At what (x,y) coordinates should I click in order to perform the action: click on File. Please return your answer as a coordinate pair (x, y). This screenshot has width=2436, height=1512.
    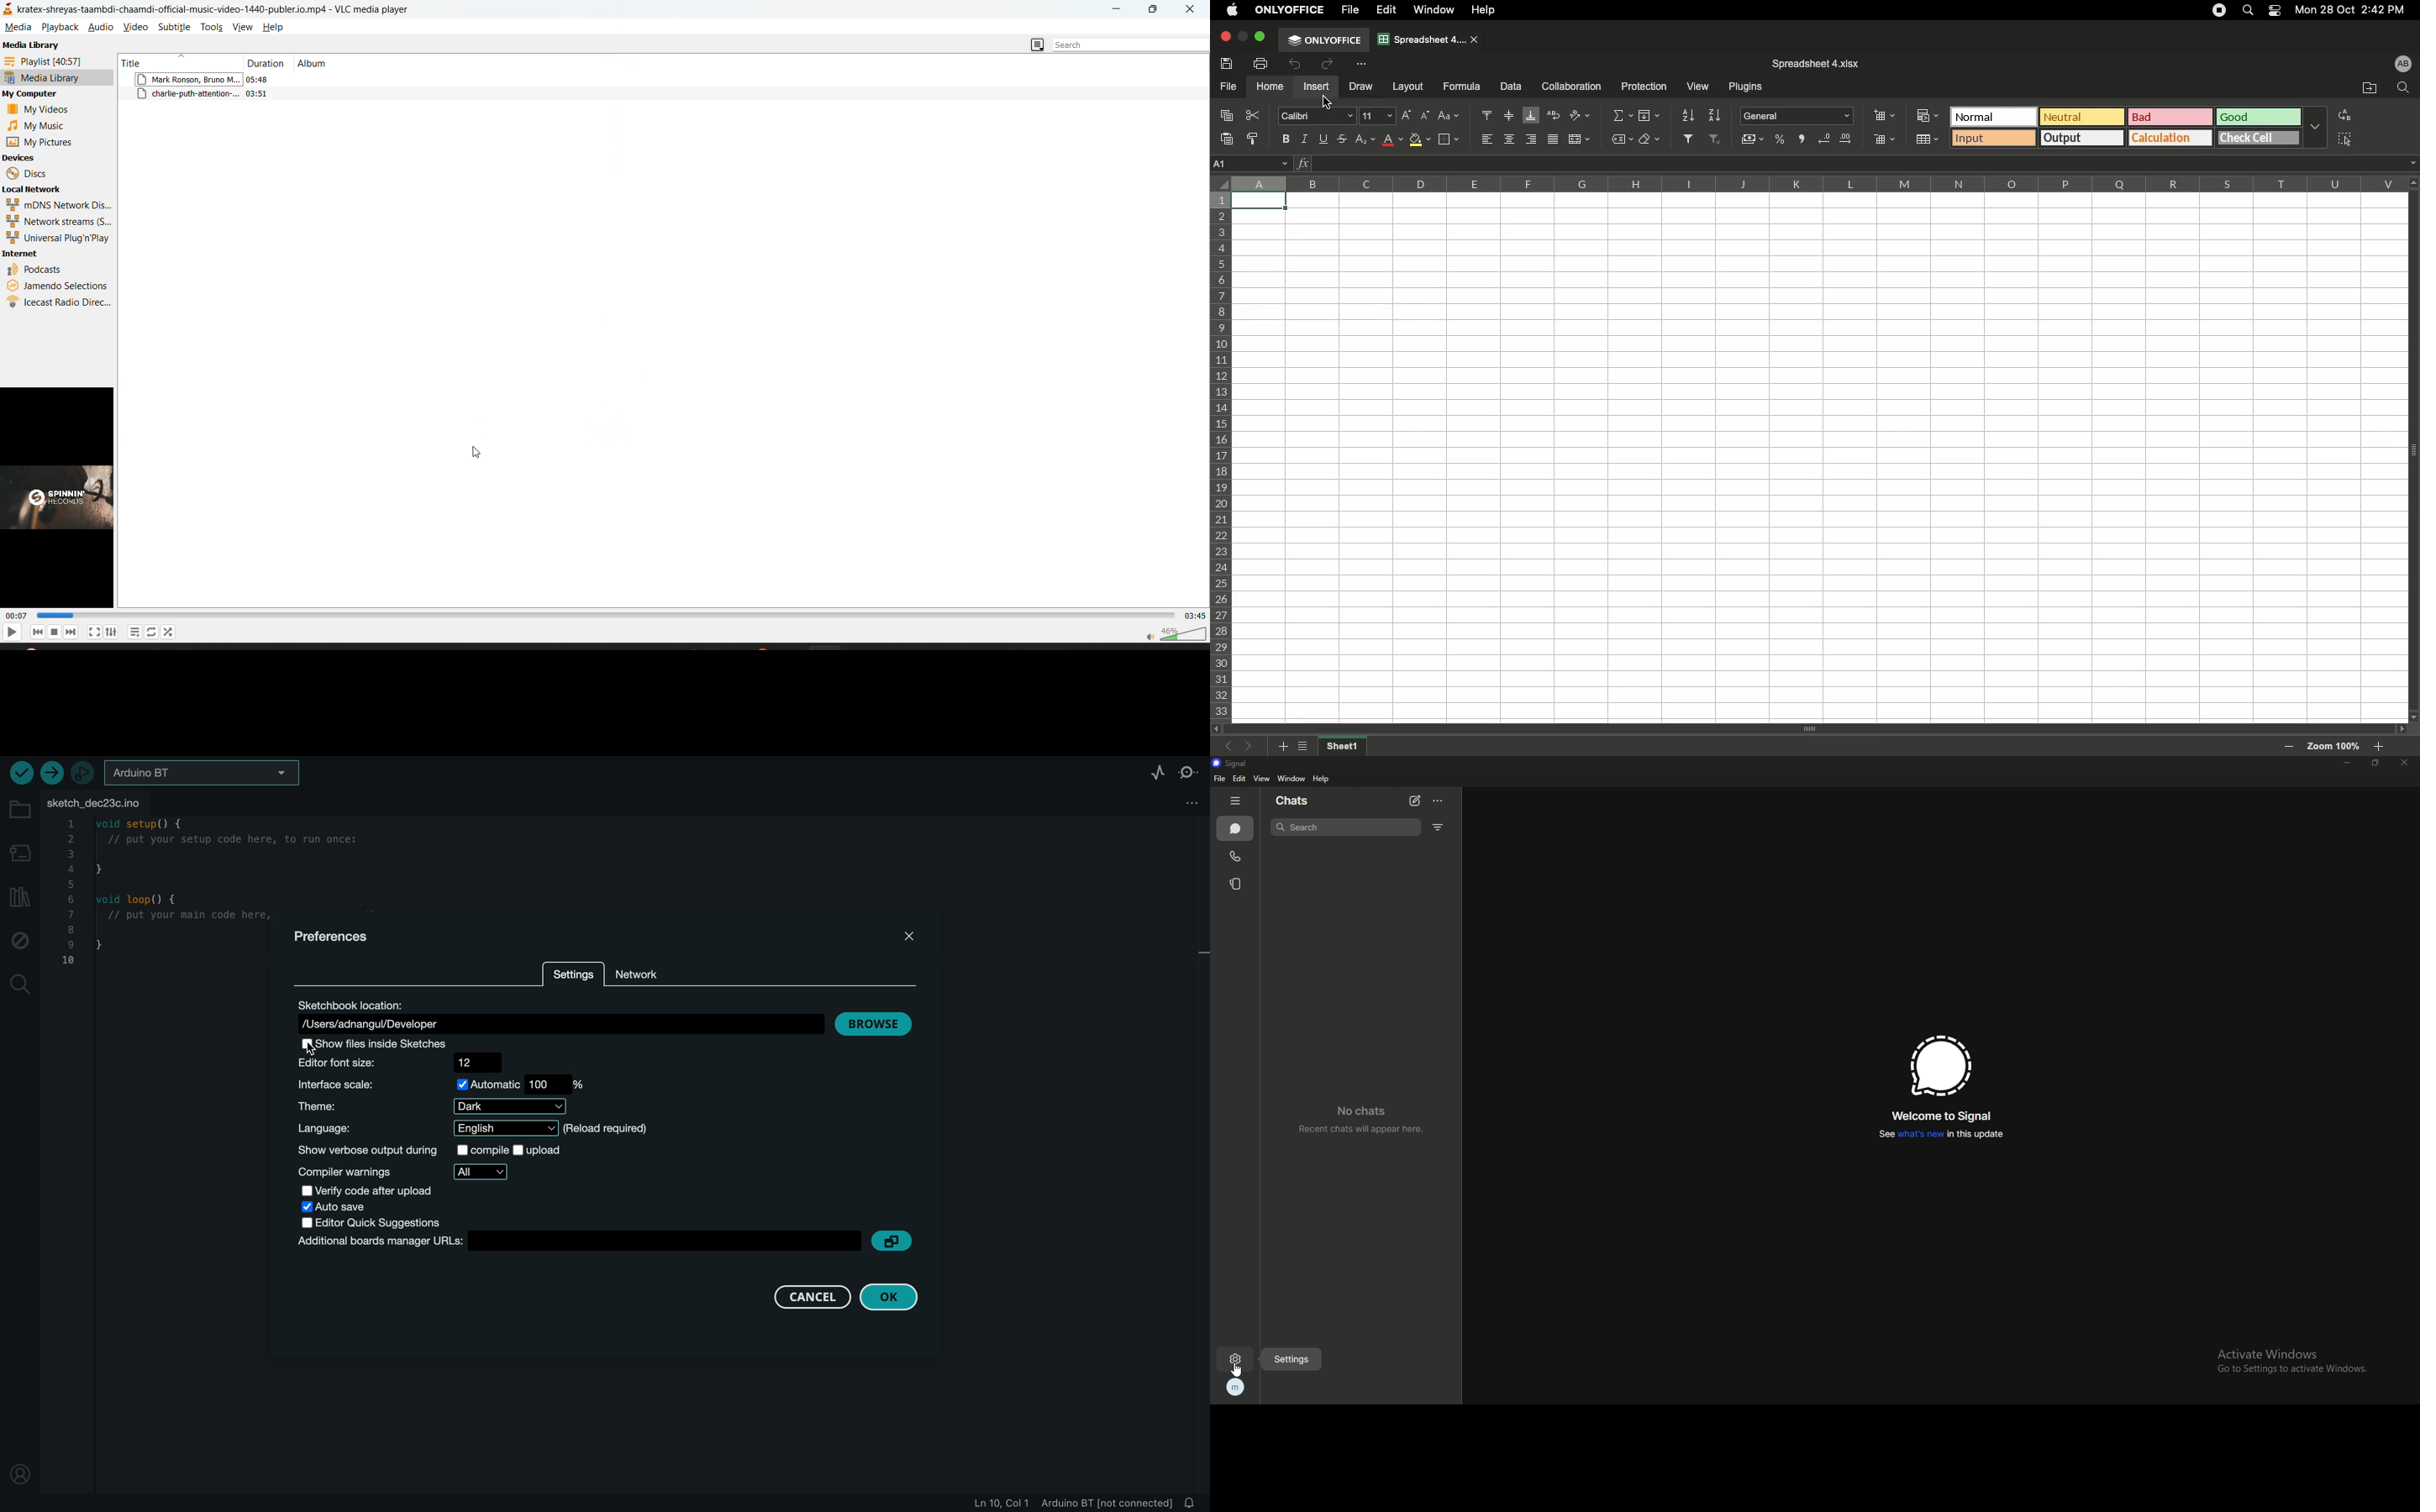
    Looking at the image, I should click on (1229, 87).